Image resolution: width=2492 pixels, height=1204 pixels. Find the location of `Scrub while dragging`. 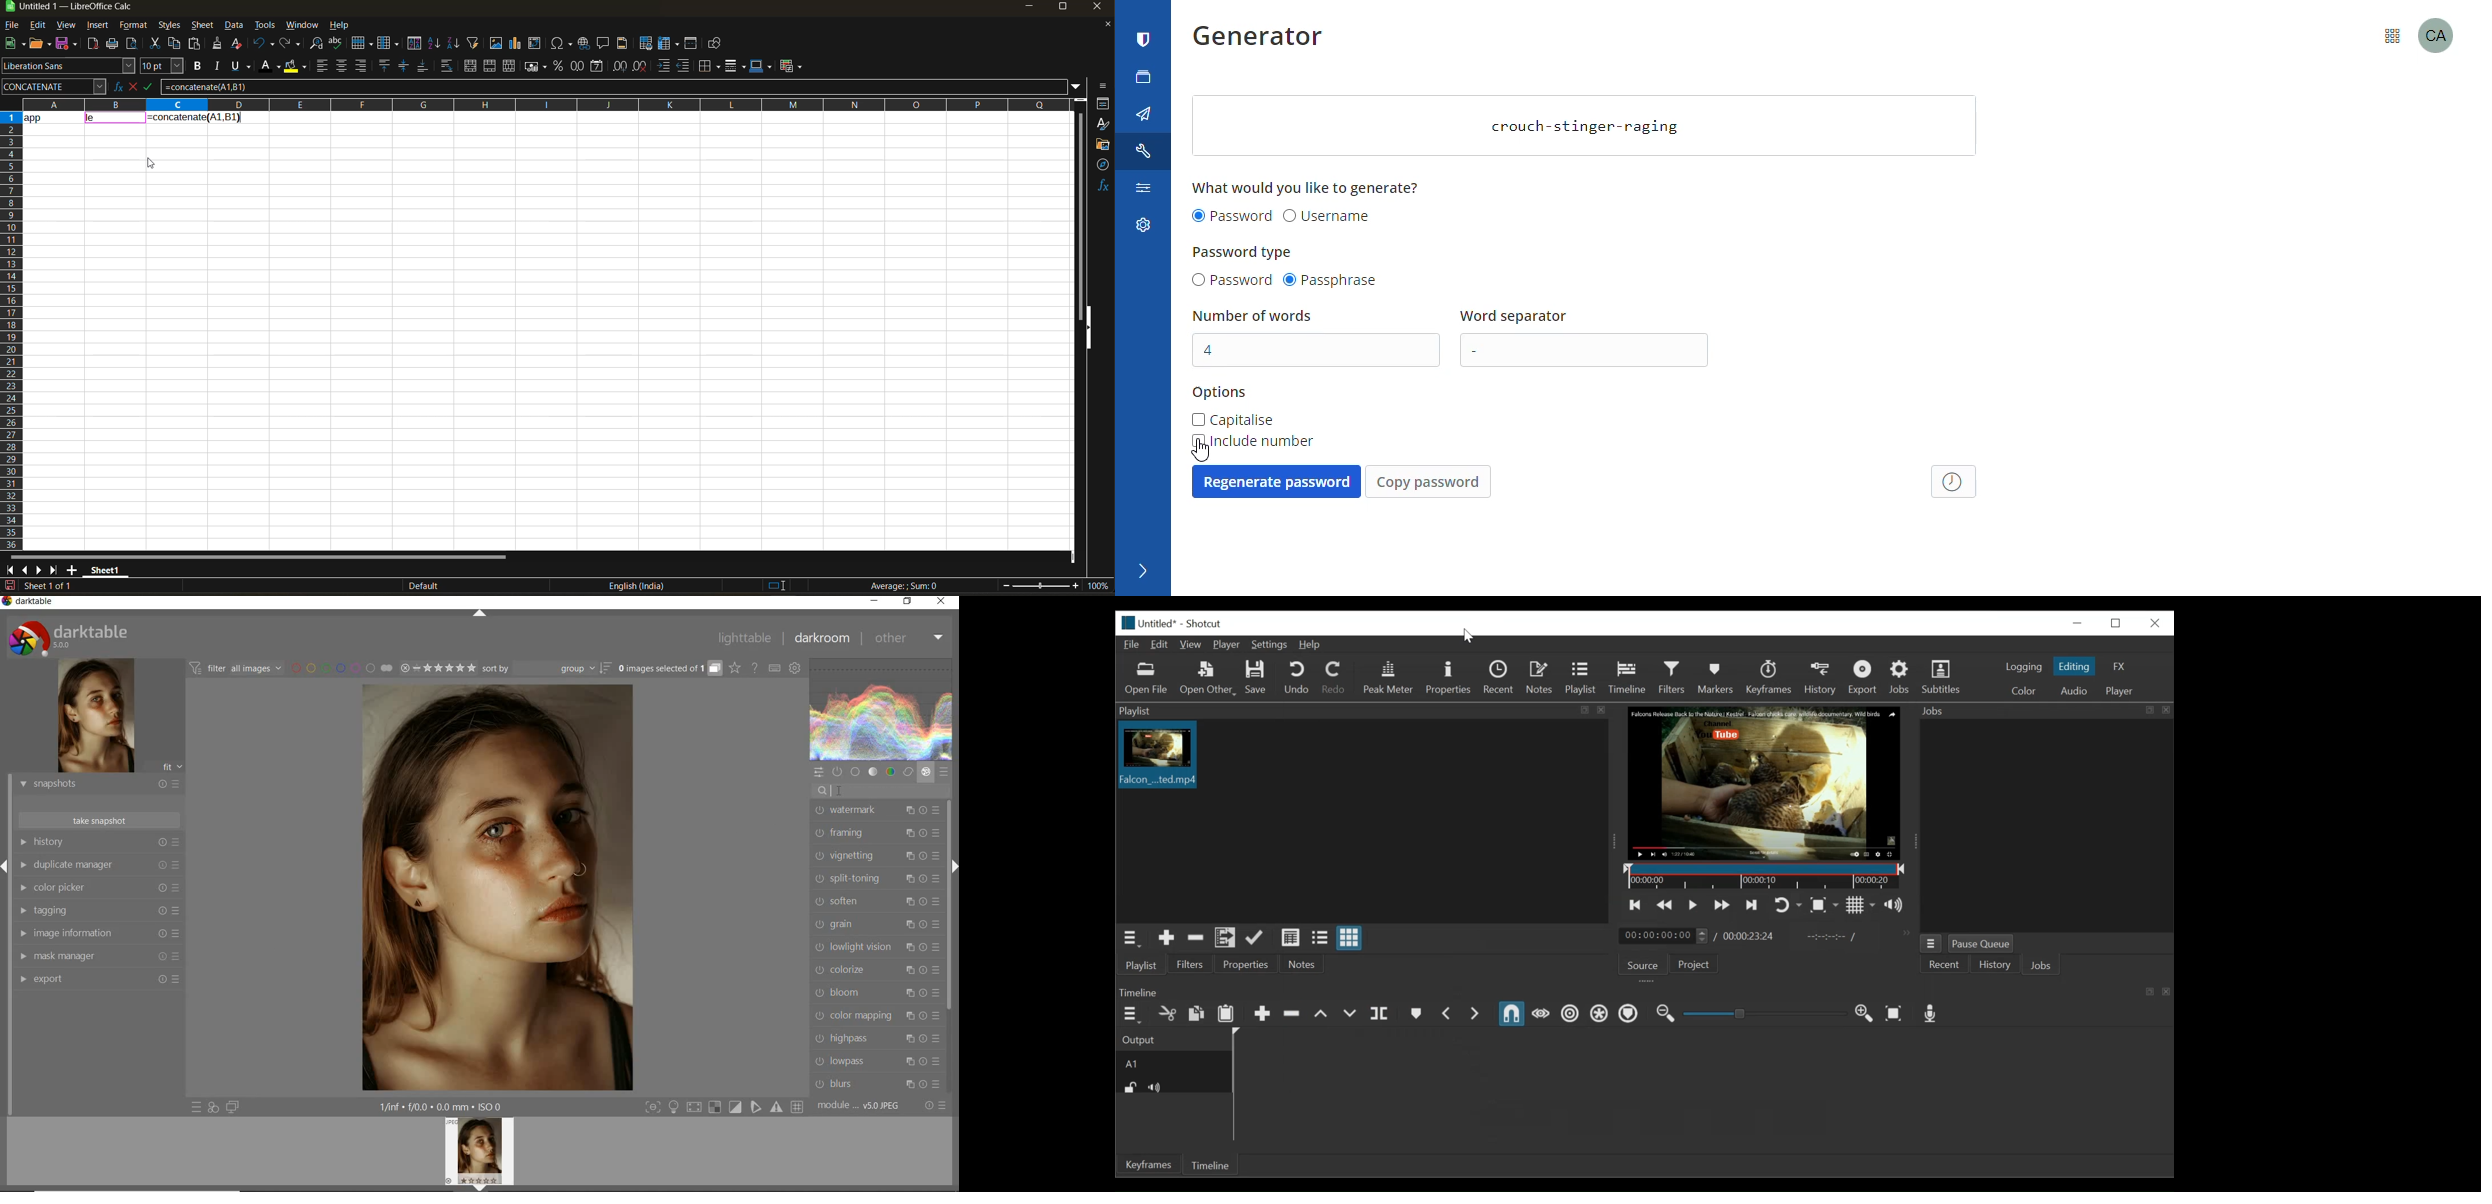

Scrub while dragging is located at coordinates (1543, 1015).